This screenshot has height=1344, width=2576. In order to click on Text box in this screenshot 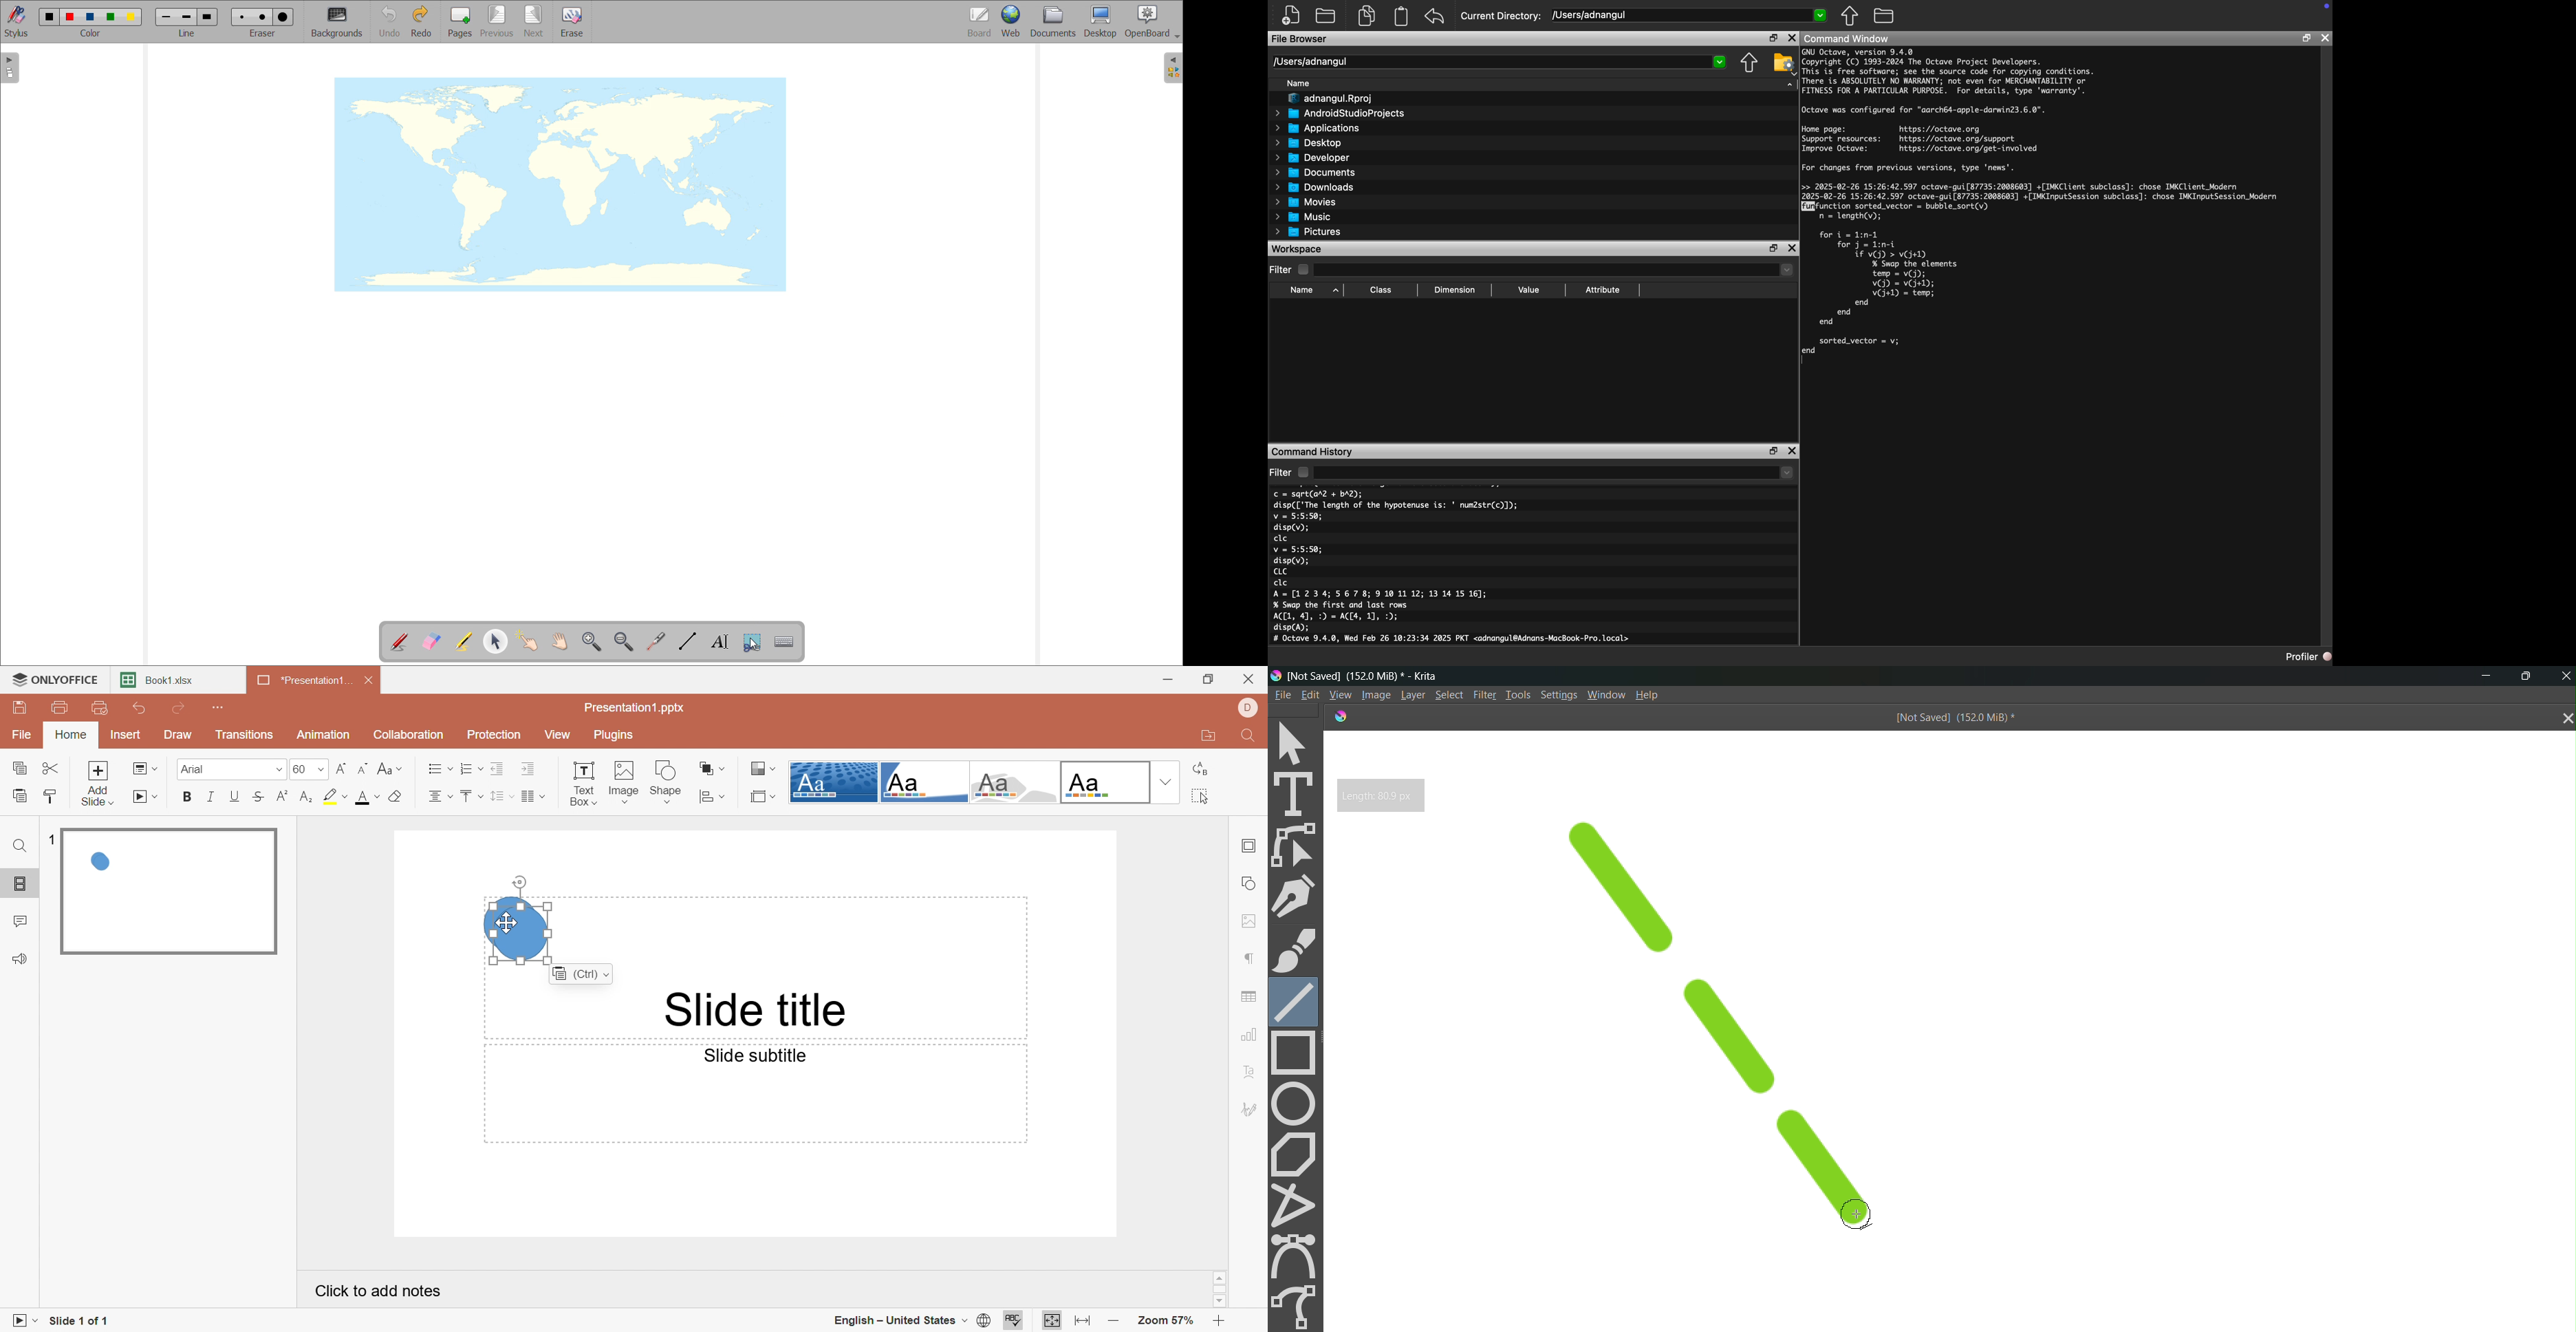, I will do `click(583, 783)`.